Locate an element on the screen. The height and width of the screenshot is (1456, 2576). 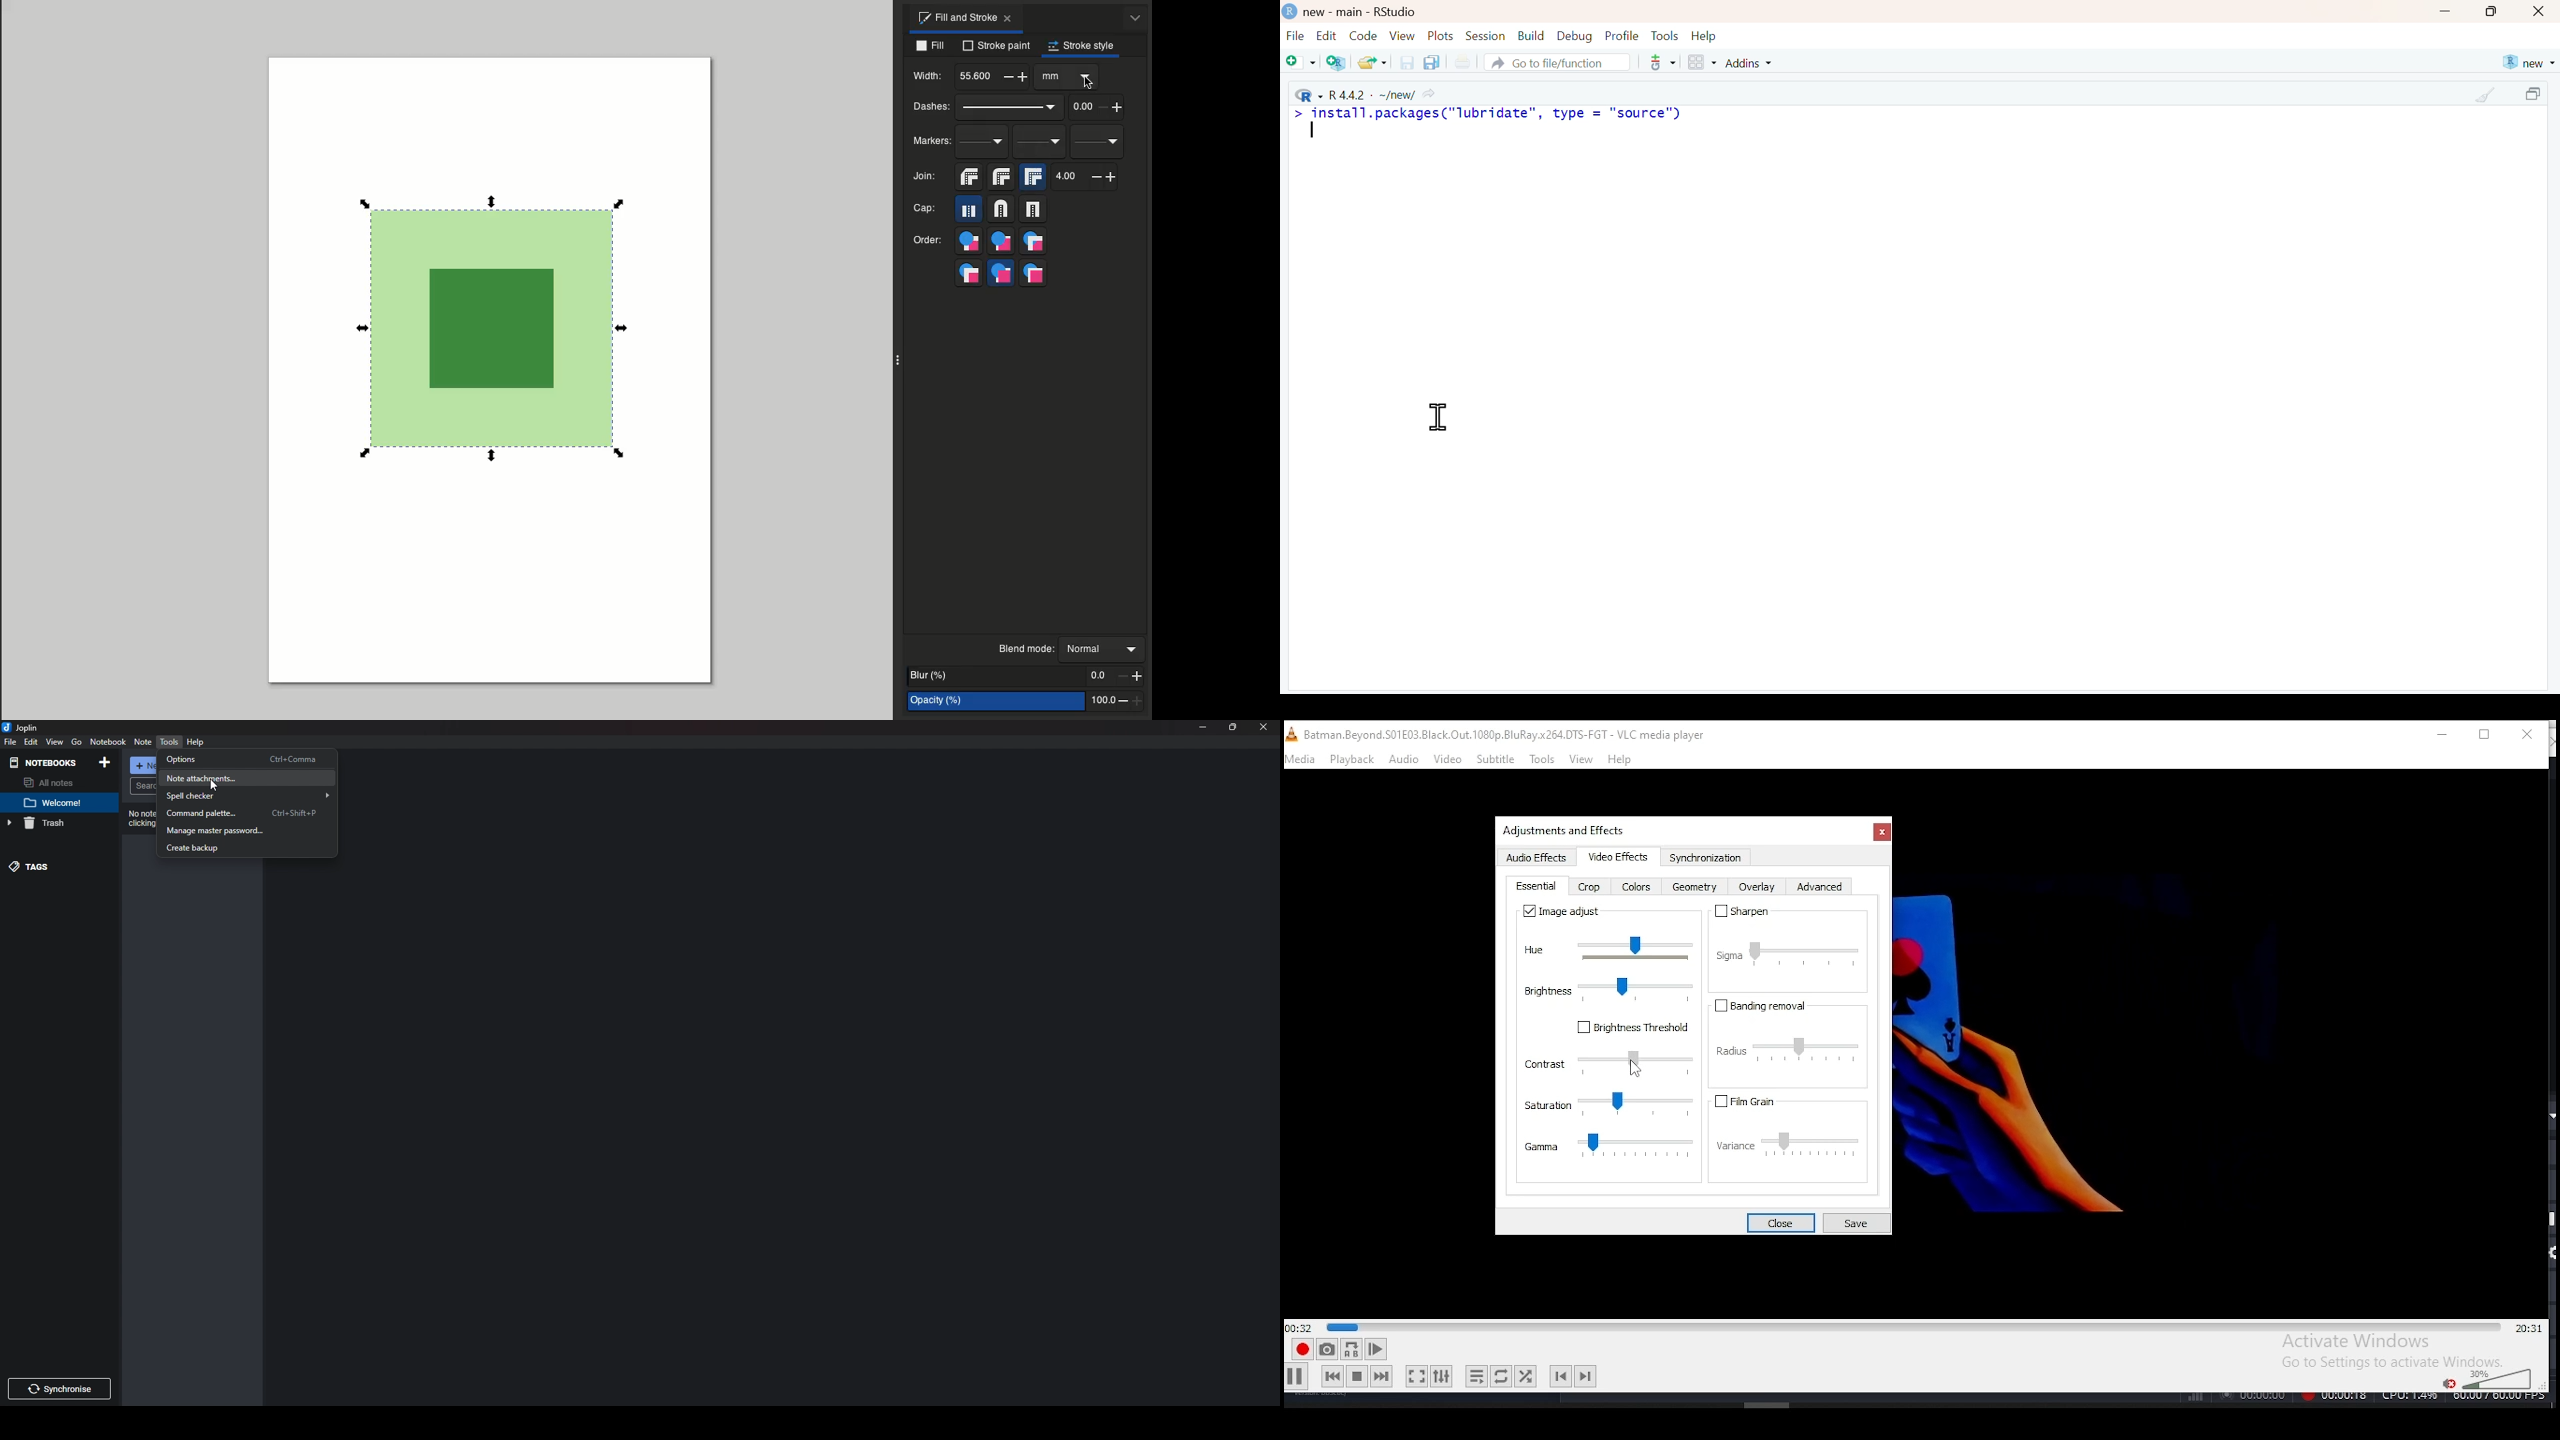
Plots is located at coordinates (1441, 35).